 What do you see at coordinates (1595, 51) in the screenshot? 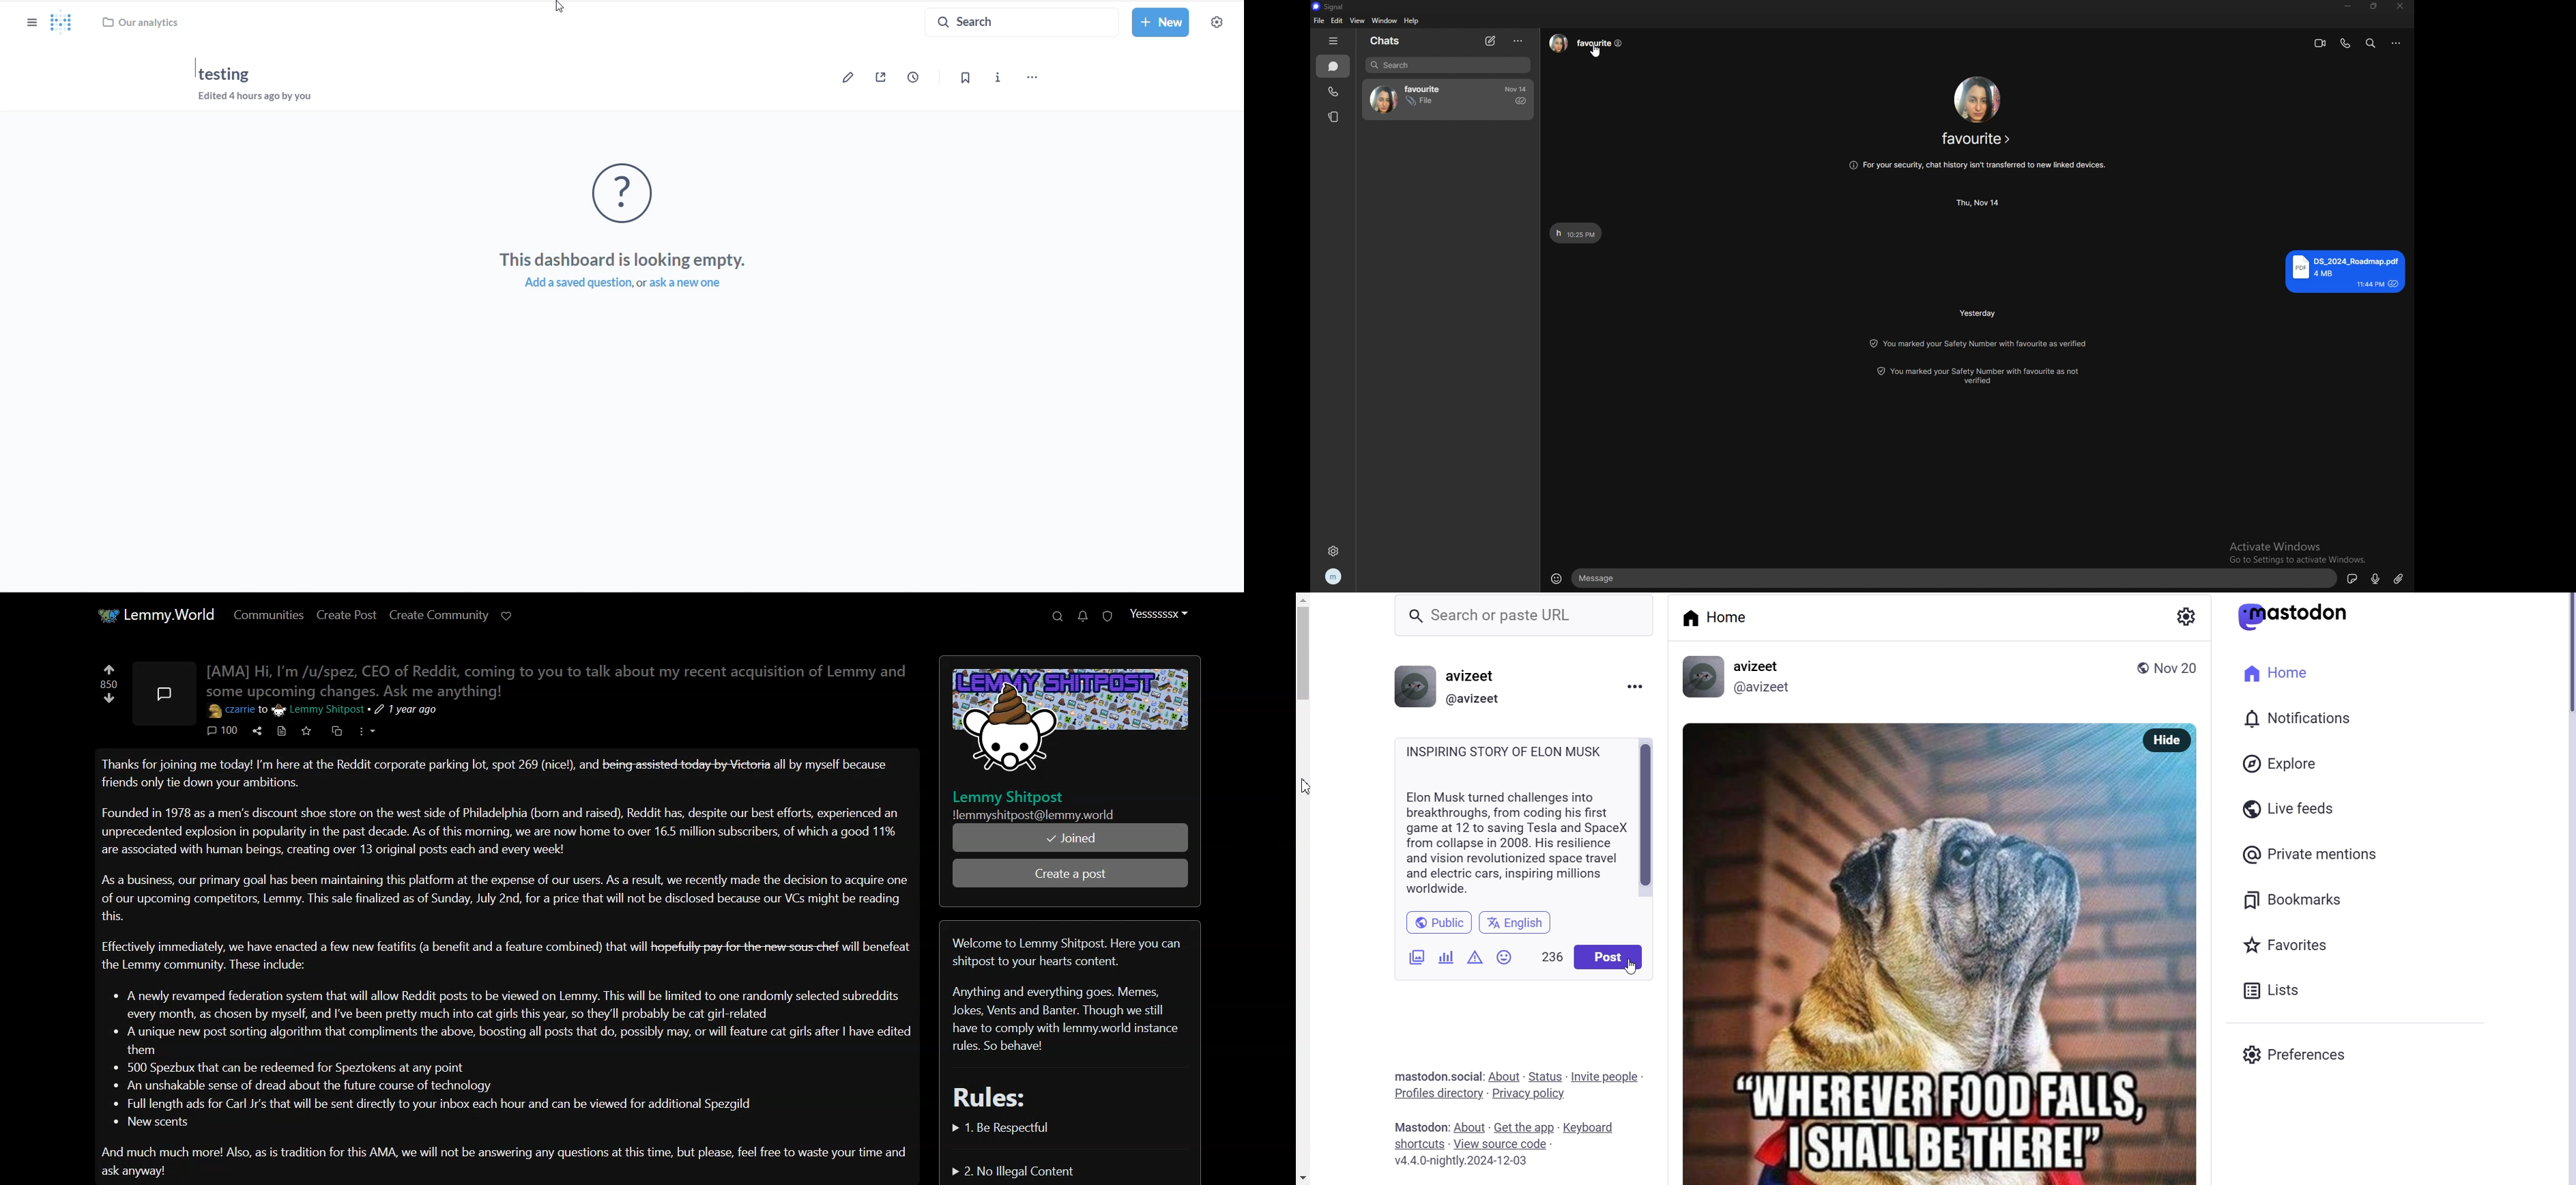
I see `cursor` at bounding box center [1595, 51].